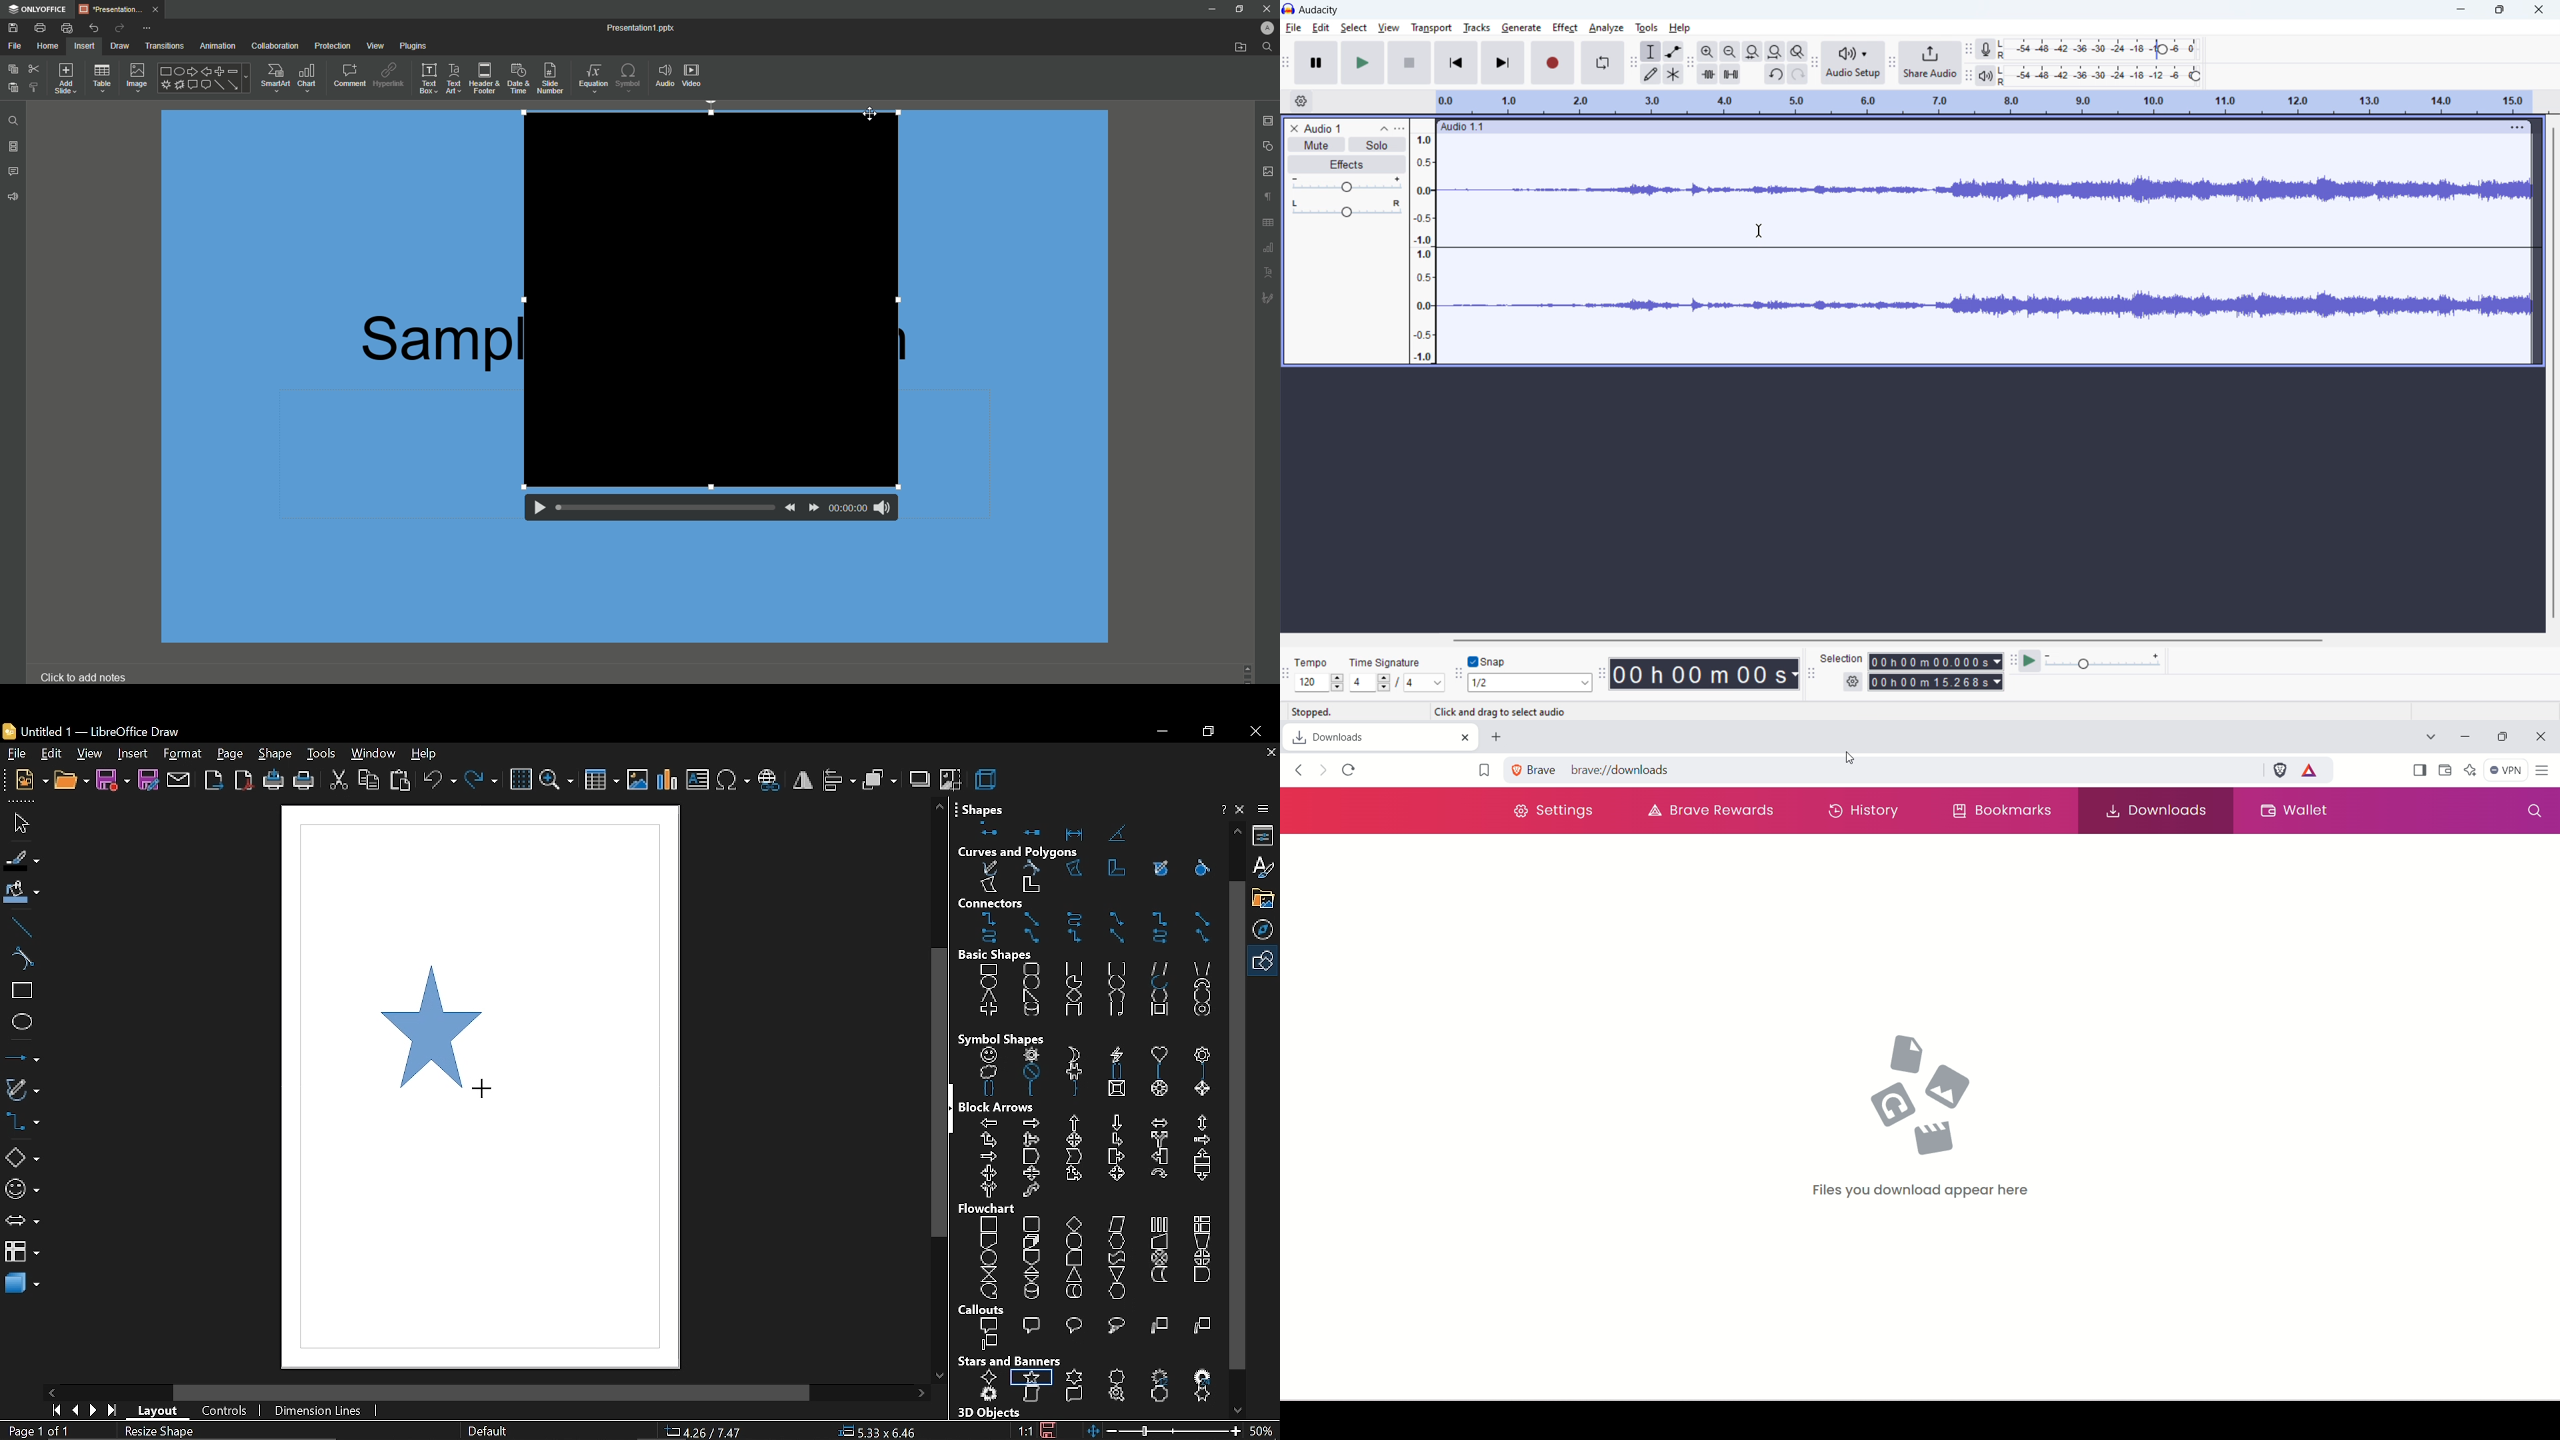 The width and height of the screenshot is (2576, 1456). I want to click on copy, so click(368, 781).